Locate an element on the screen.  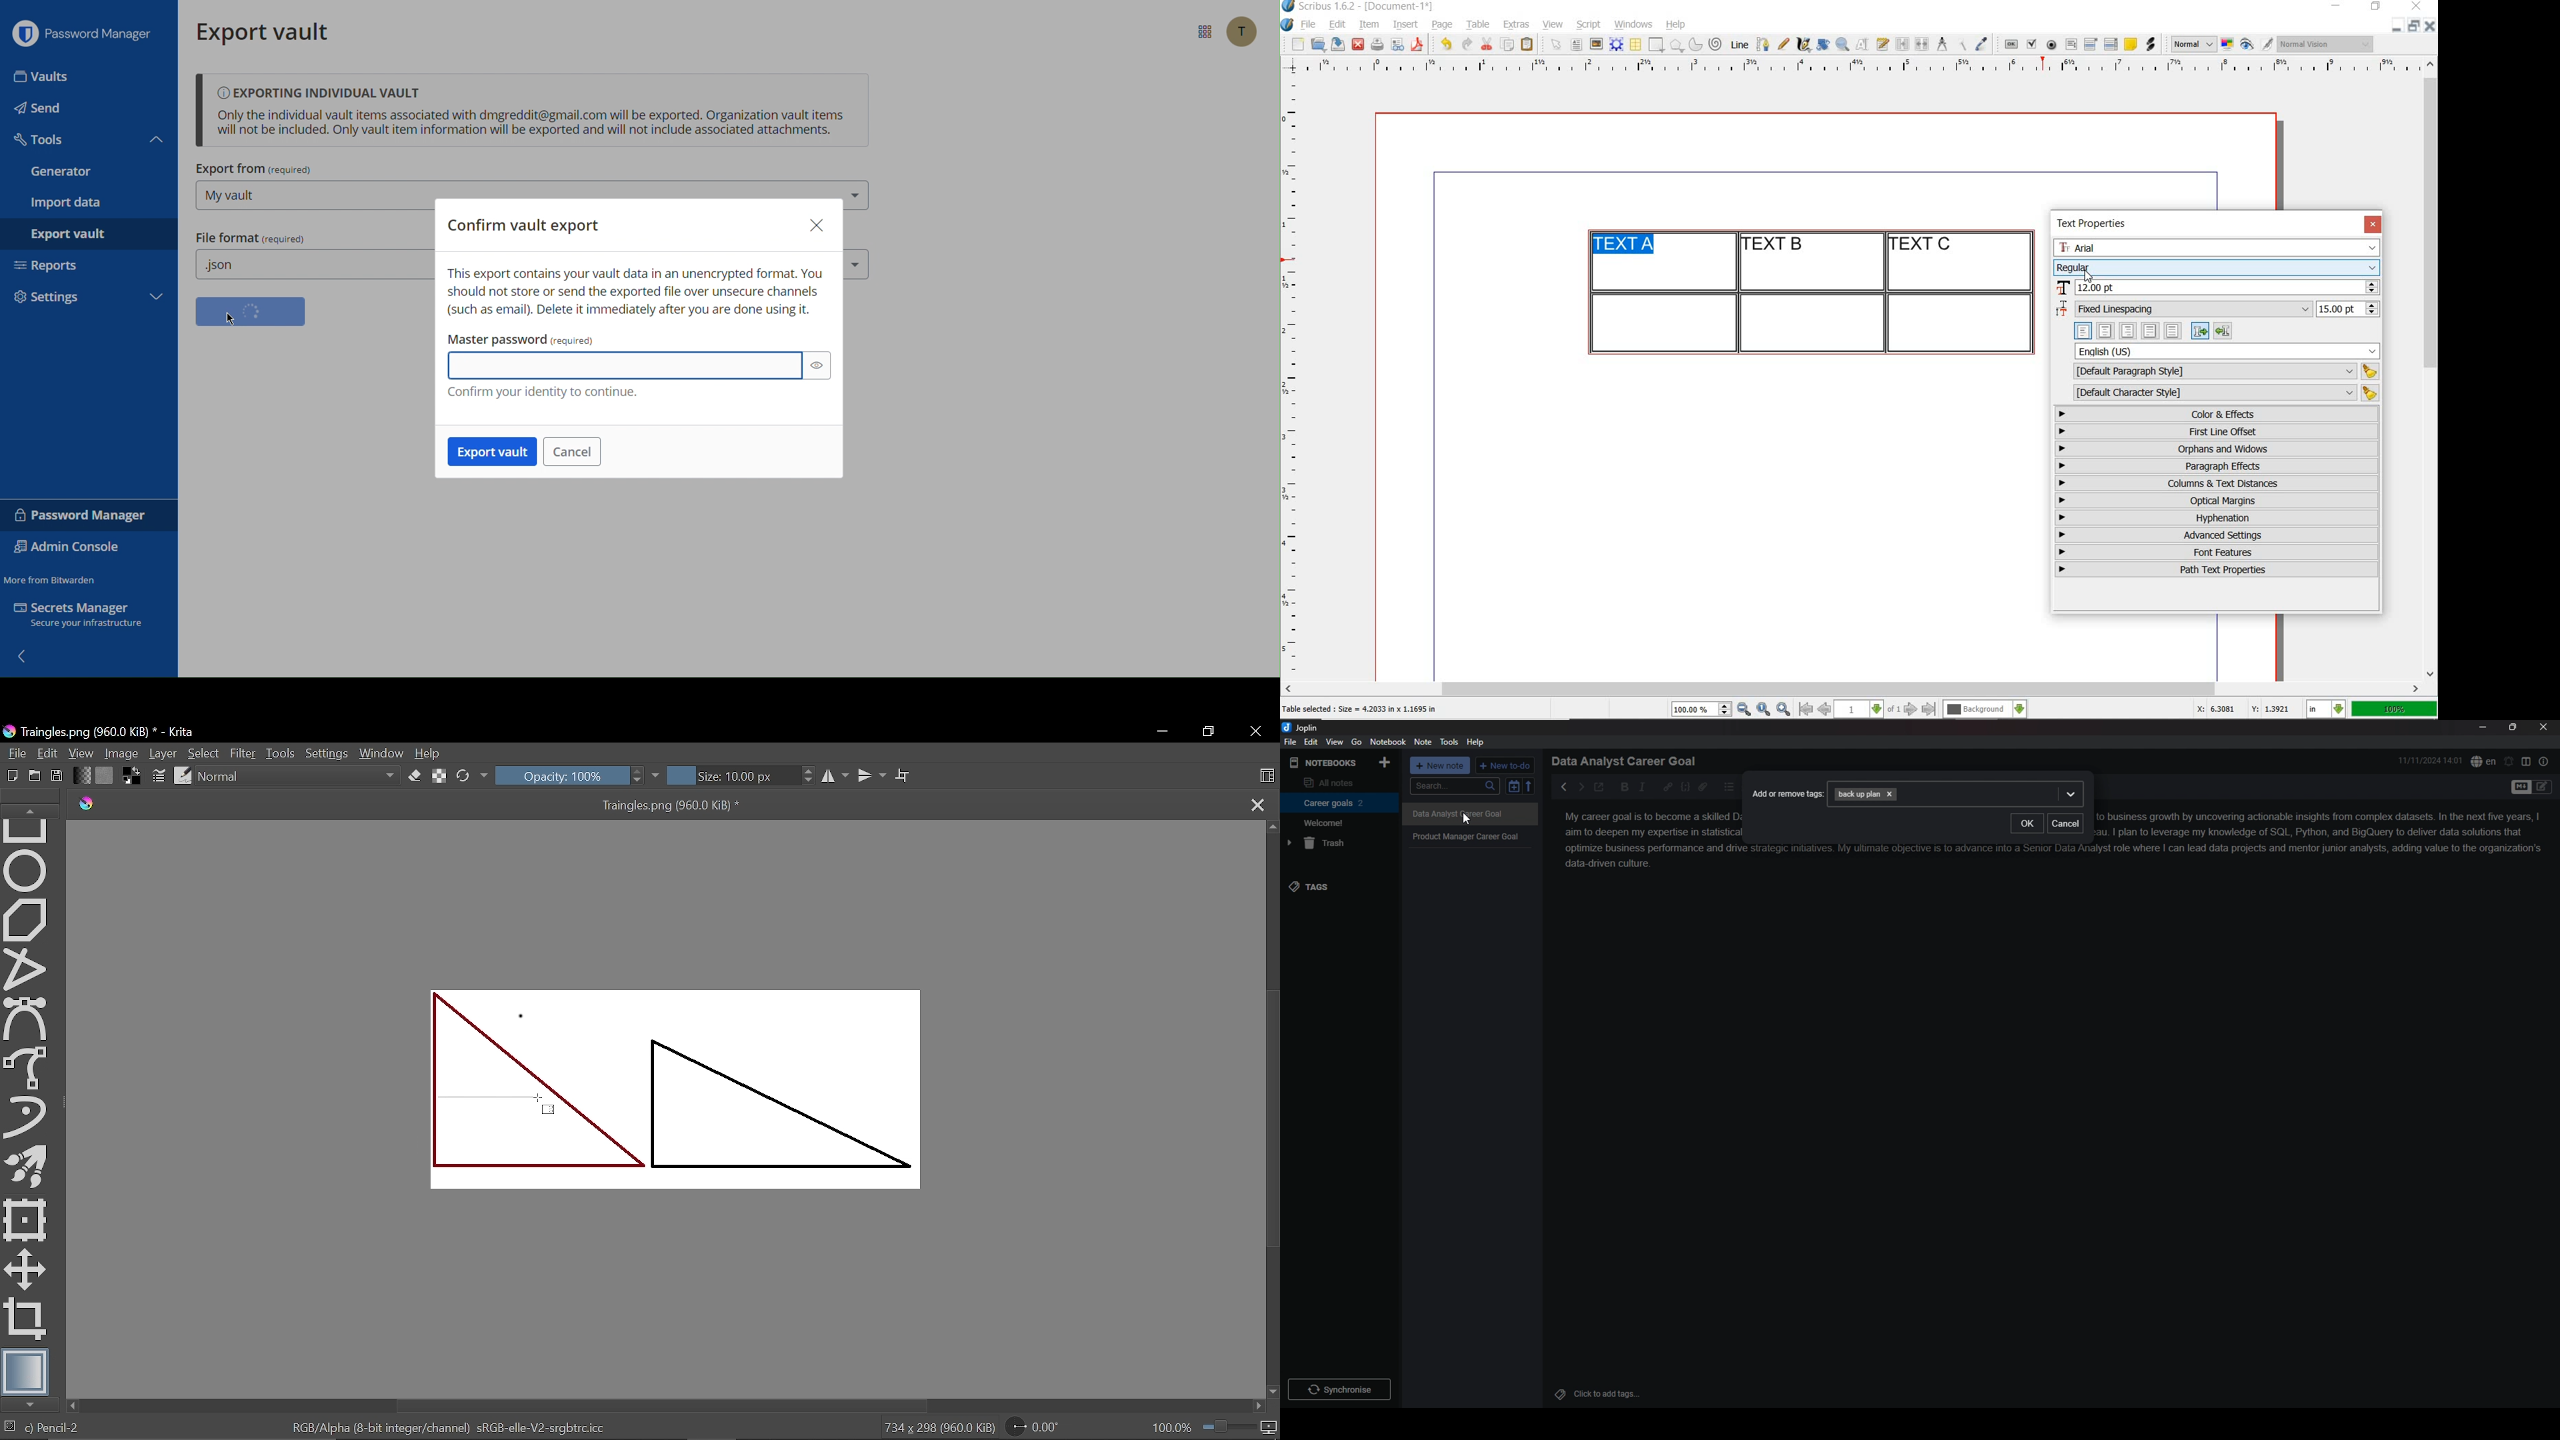
arc is located at coordinates (1695, 44).